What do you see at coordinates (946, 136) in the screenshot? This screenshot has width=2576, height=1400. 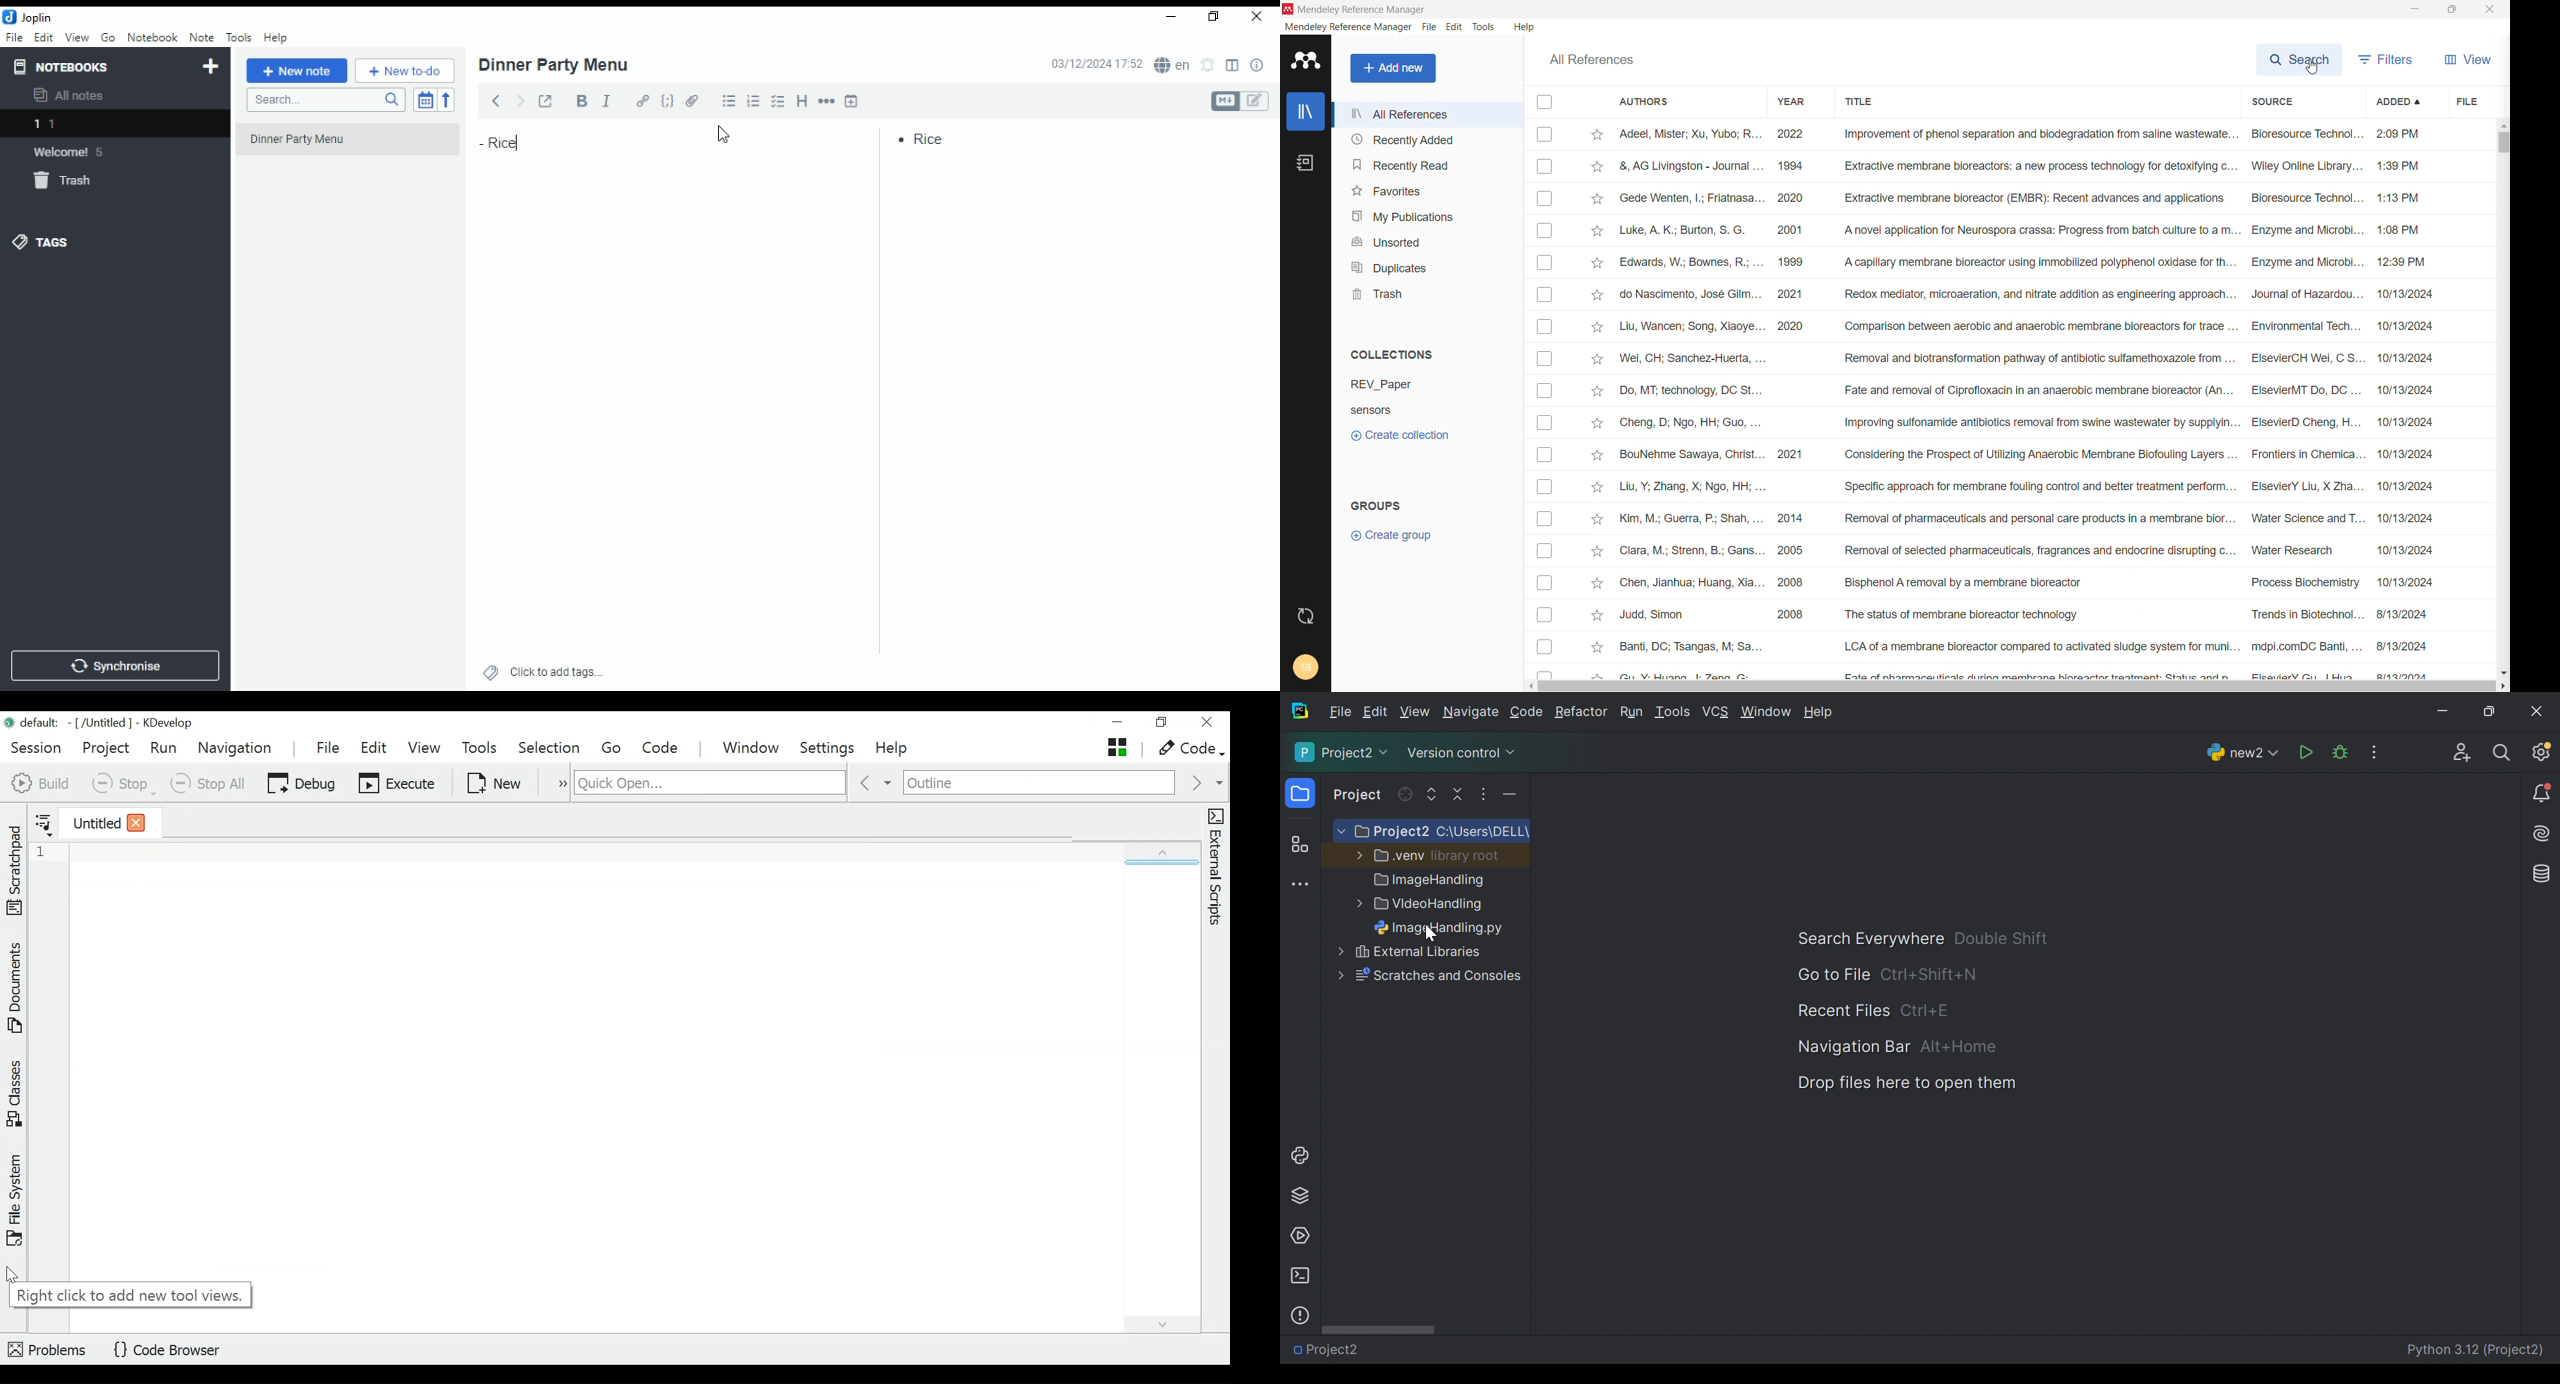 I see `rice` at bounding box center [946, 136].